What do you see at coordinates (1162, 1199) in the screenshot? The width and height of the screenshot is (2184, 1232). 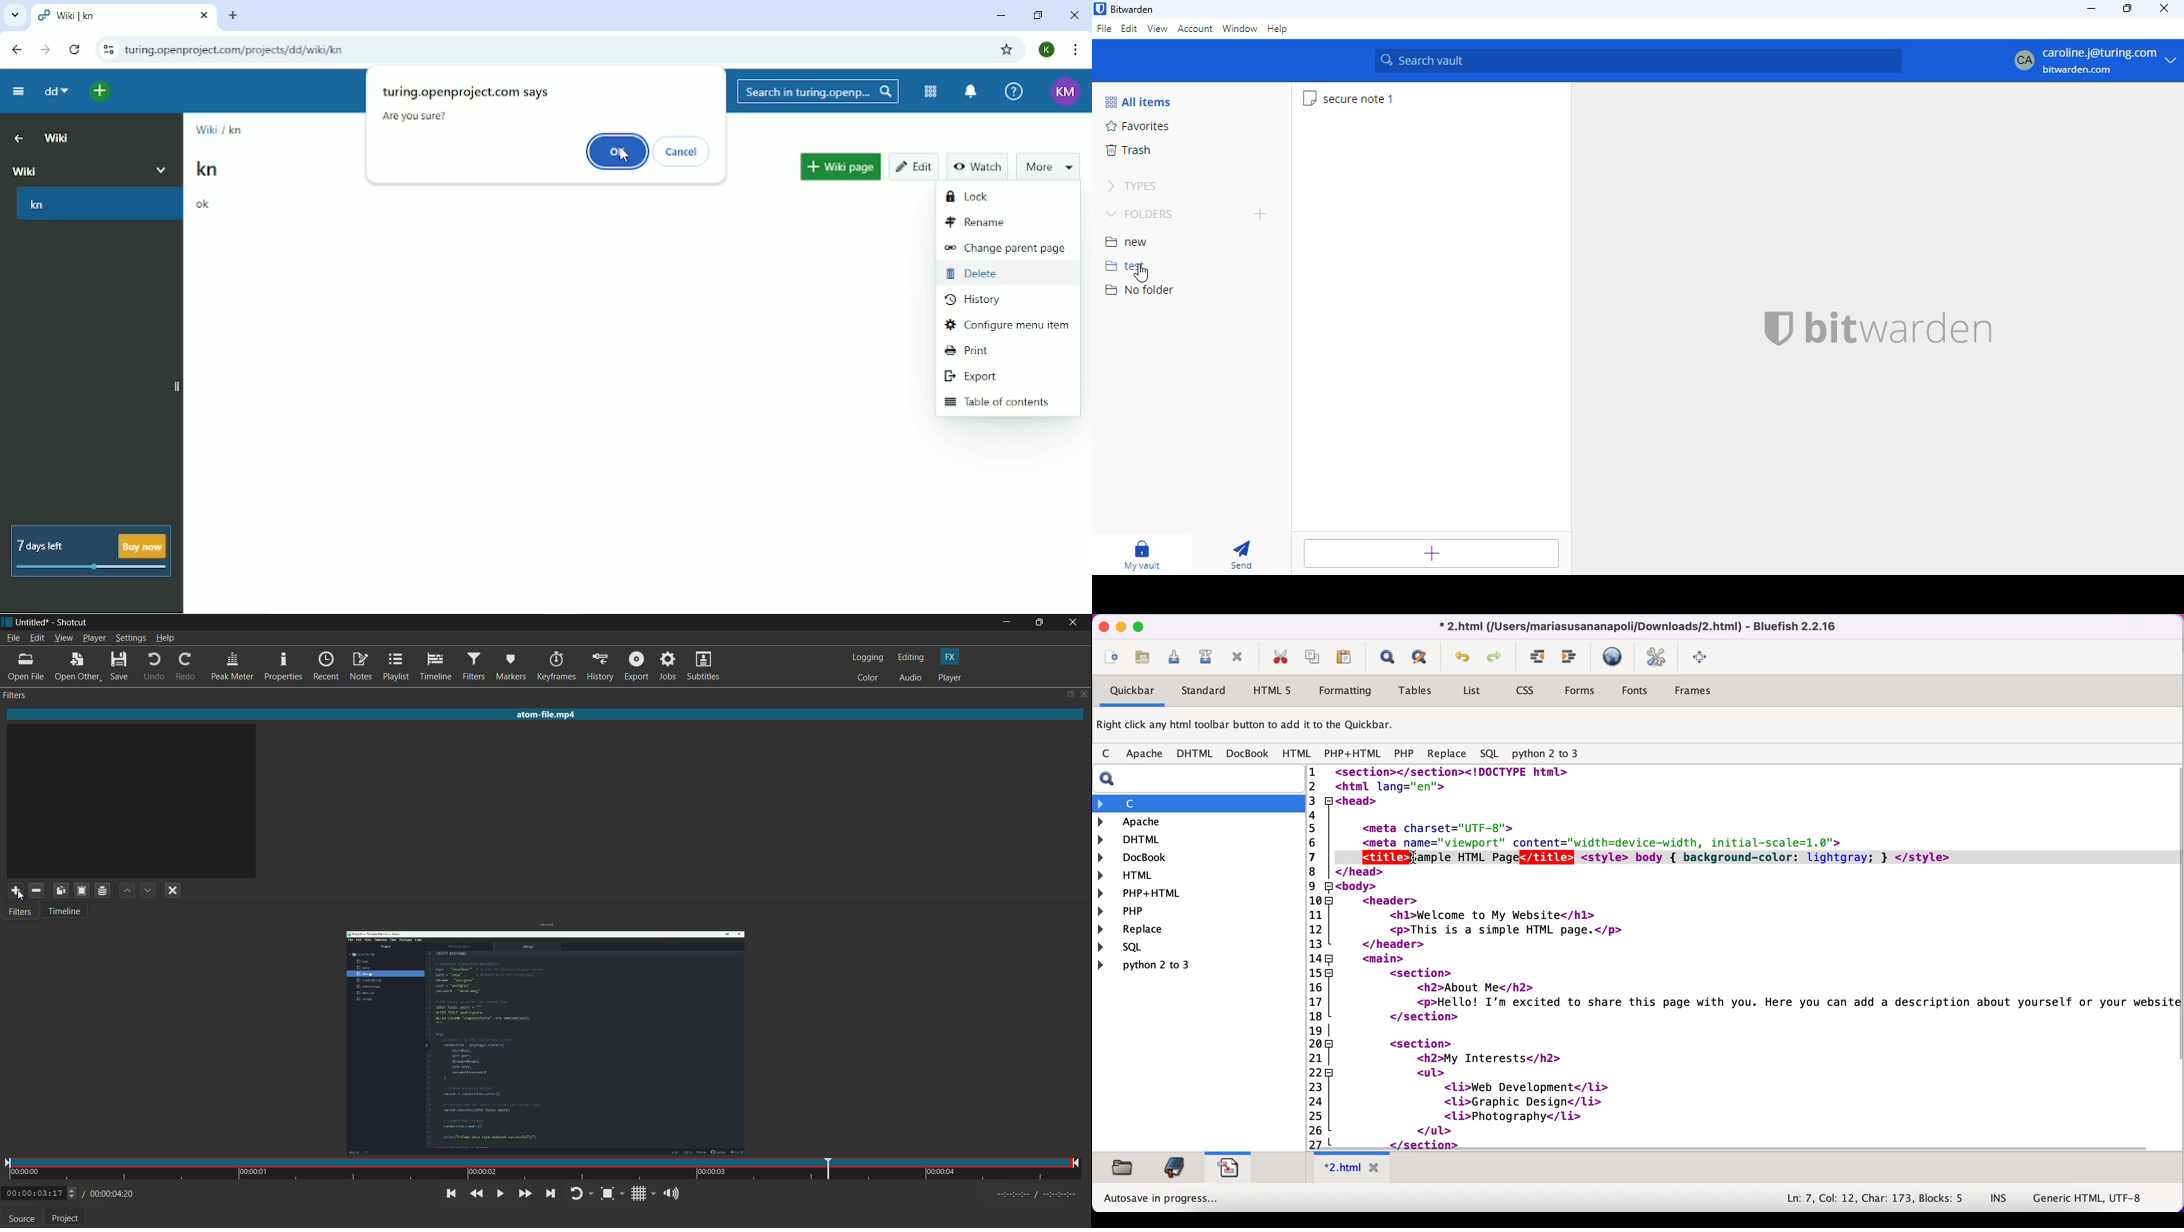 I see `autosave in progress...` at bounding box center [1162, 1199].